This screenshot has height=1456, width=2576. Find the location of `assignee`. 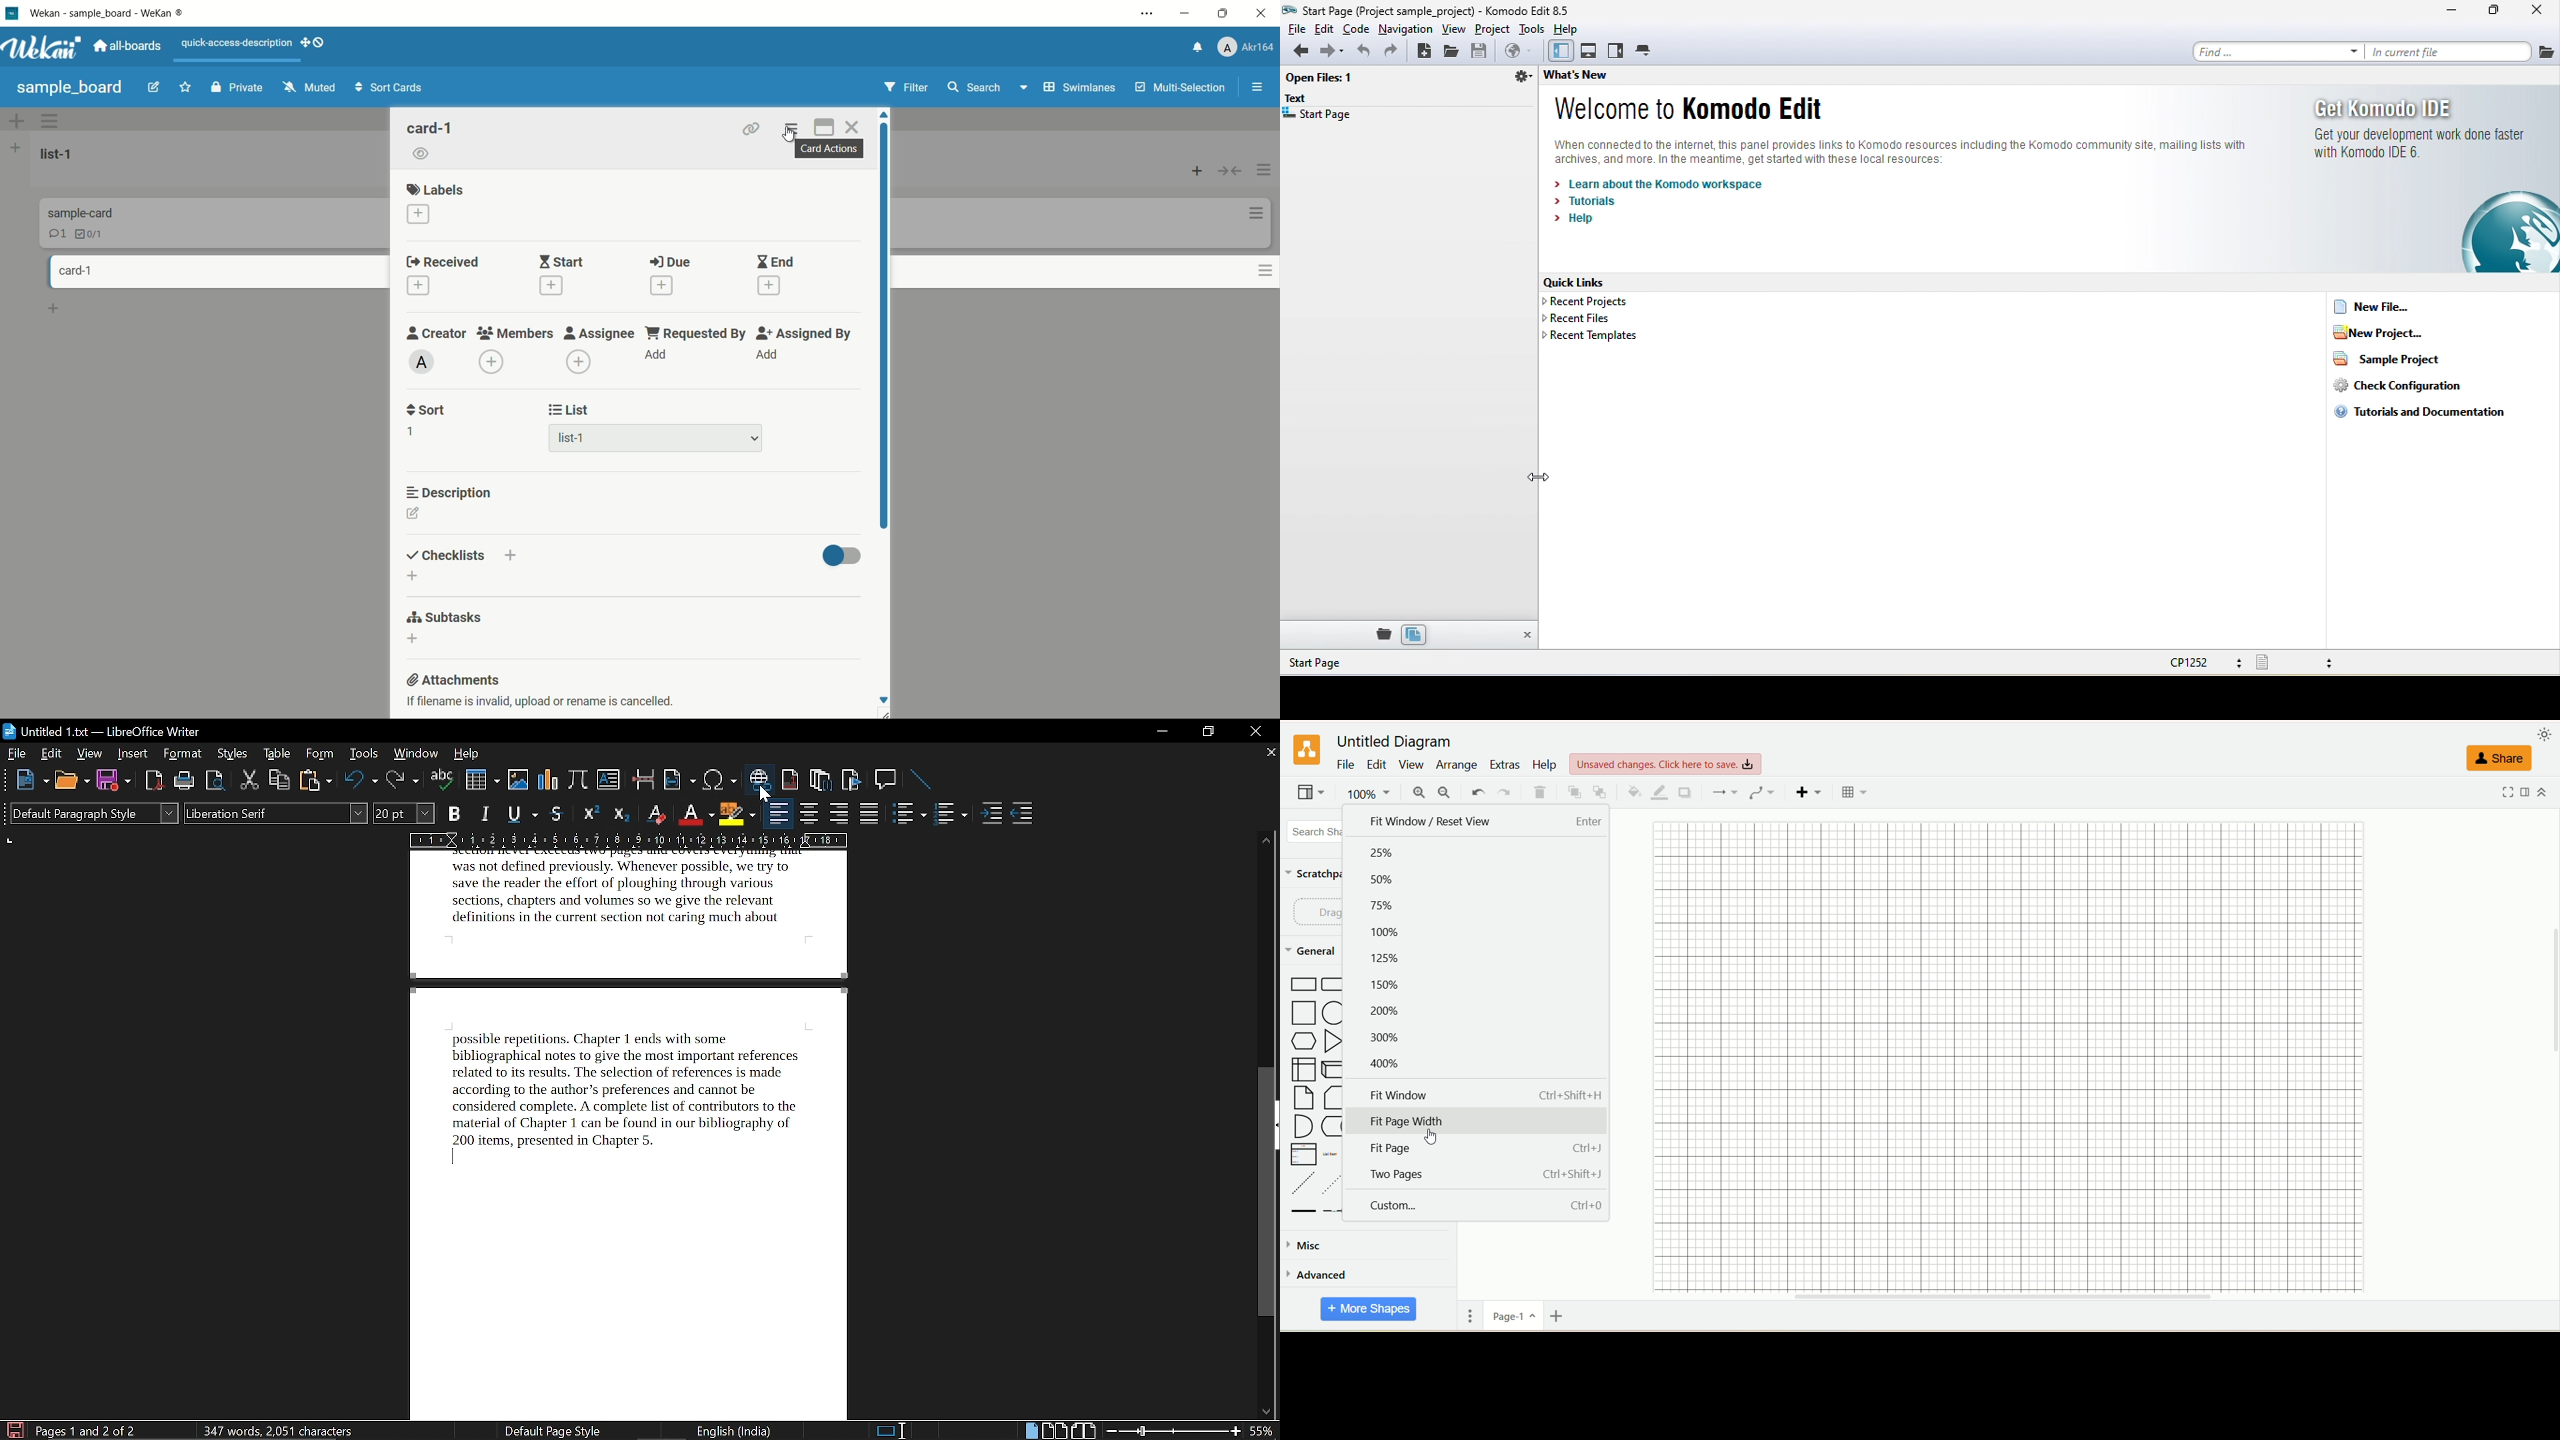

assignee is located at coordinates (601, 334).